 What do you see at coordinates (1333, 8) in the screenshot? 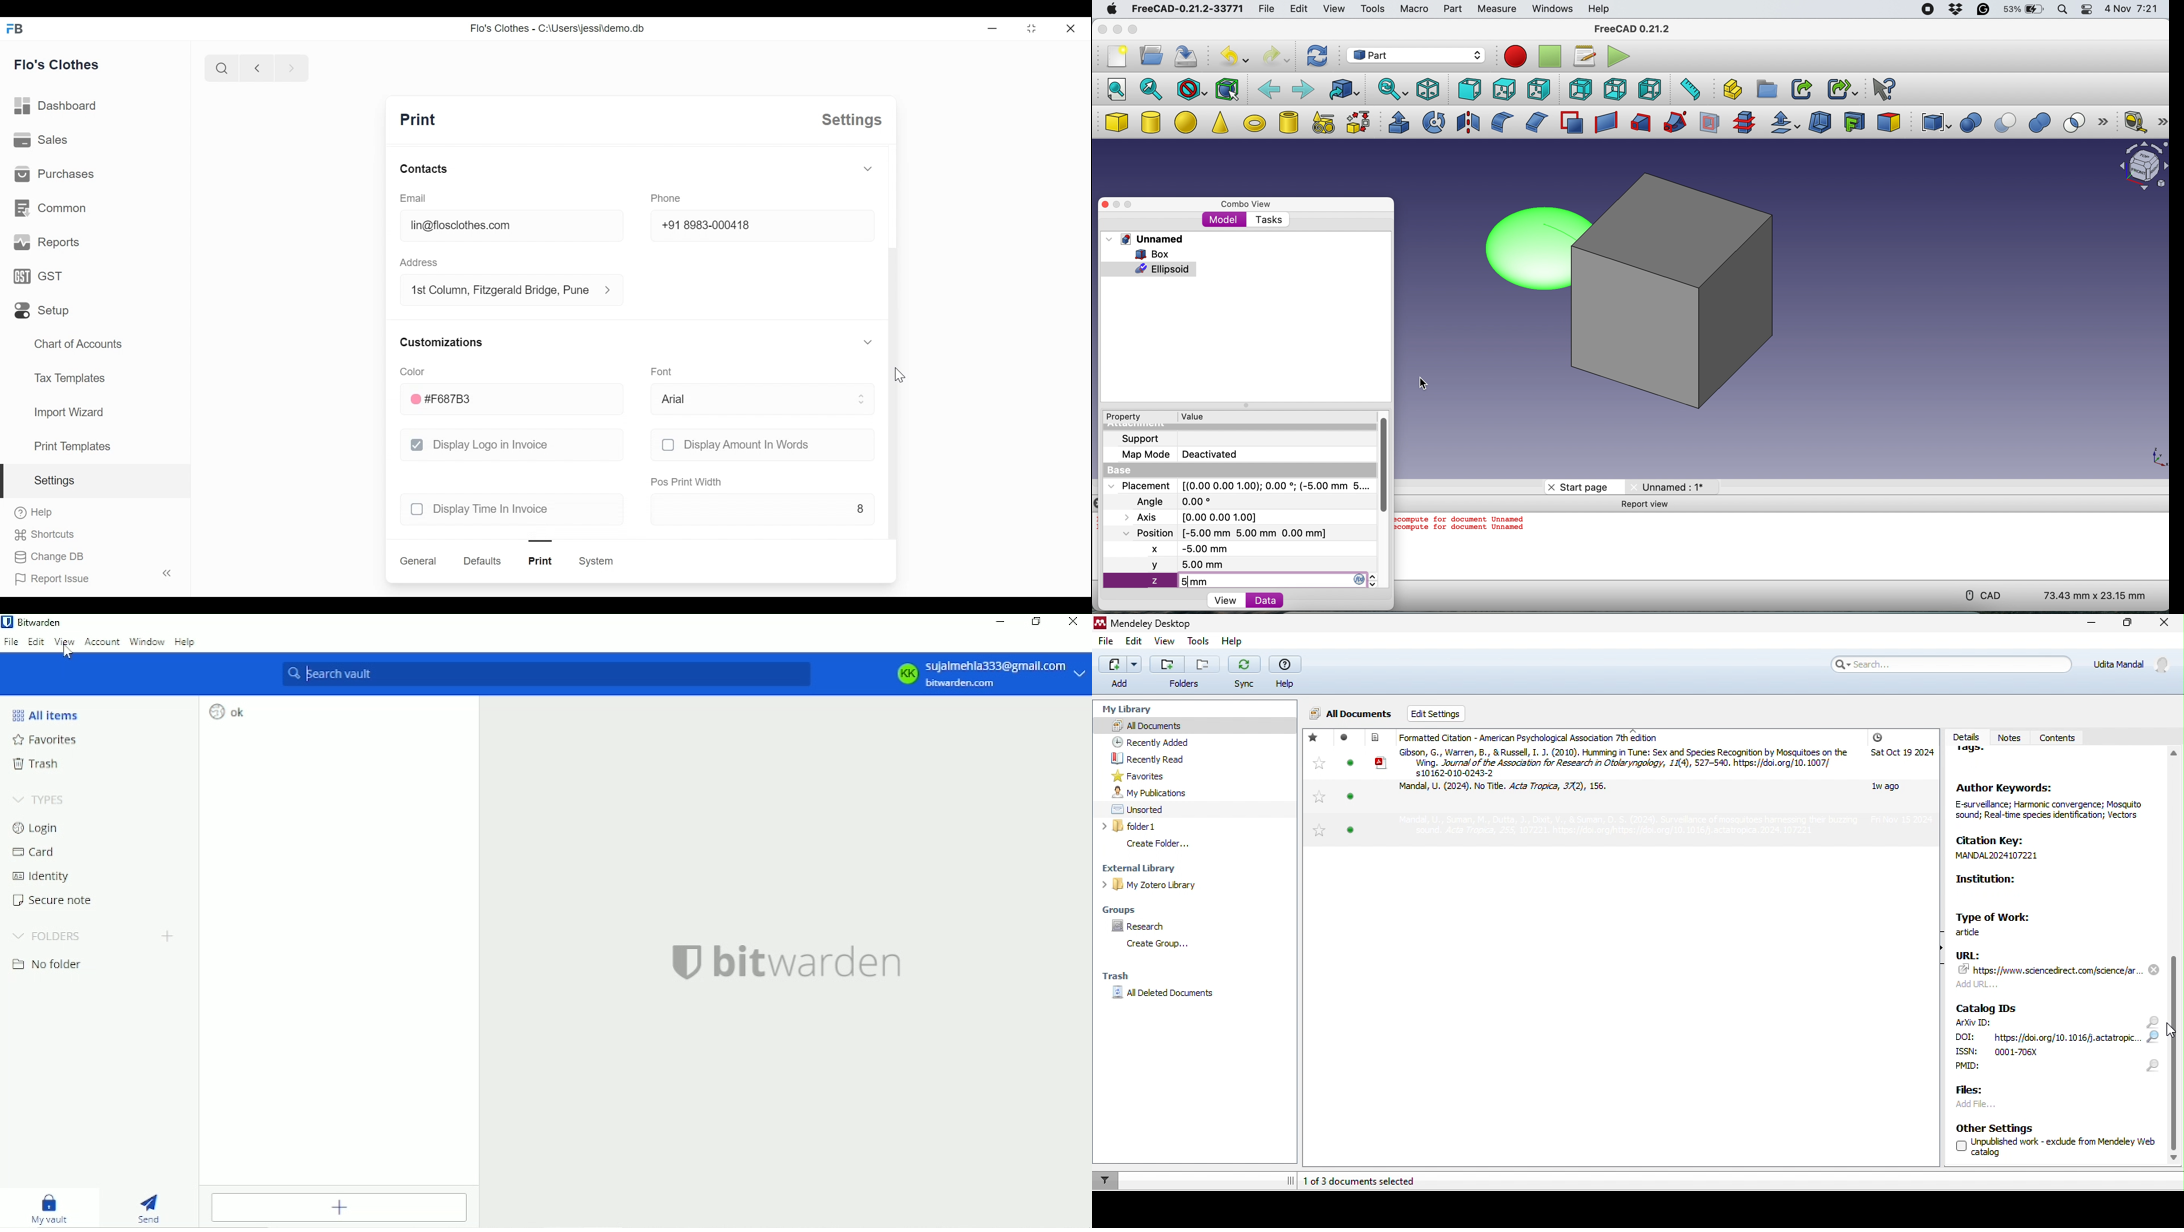
I see `view` at bounding box center [1333, 8].